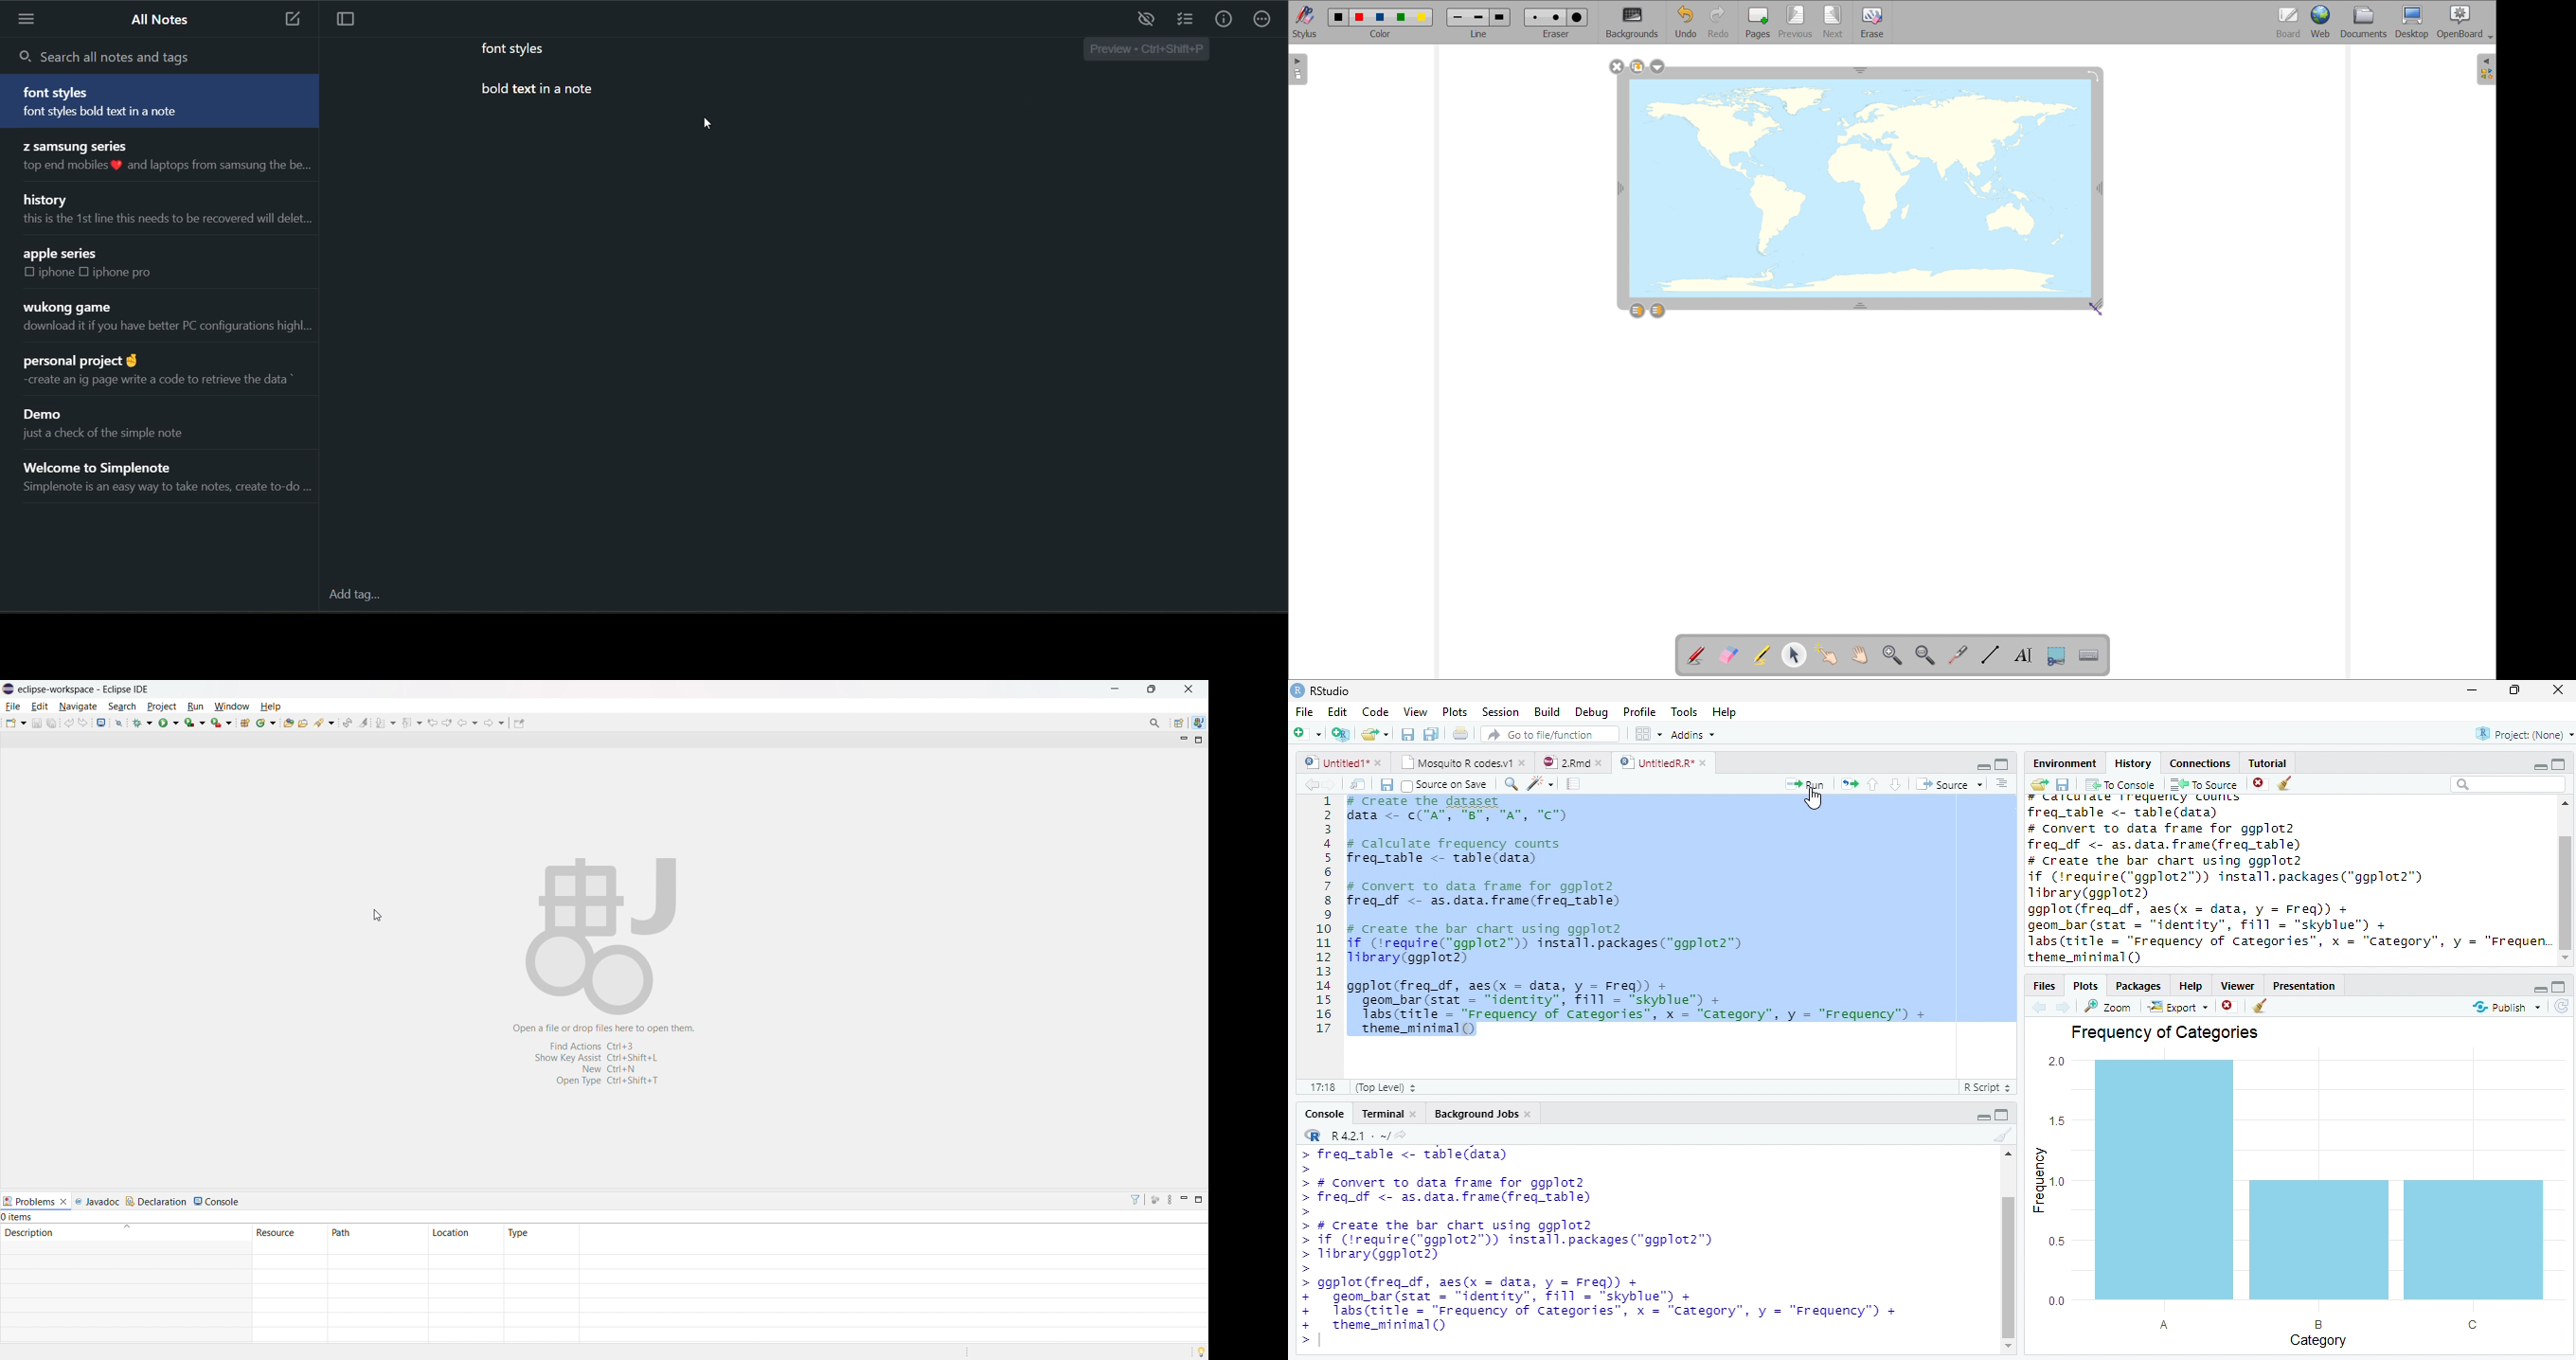  Describe the element at coordinates (18, 1217) in the screenshot. I see `items` at that location.